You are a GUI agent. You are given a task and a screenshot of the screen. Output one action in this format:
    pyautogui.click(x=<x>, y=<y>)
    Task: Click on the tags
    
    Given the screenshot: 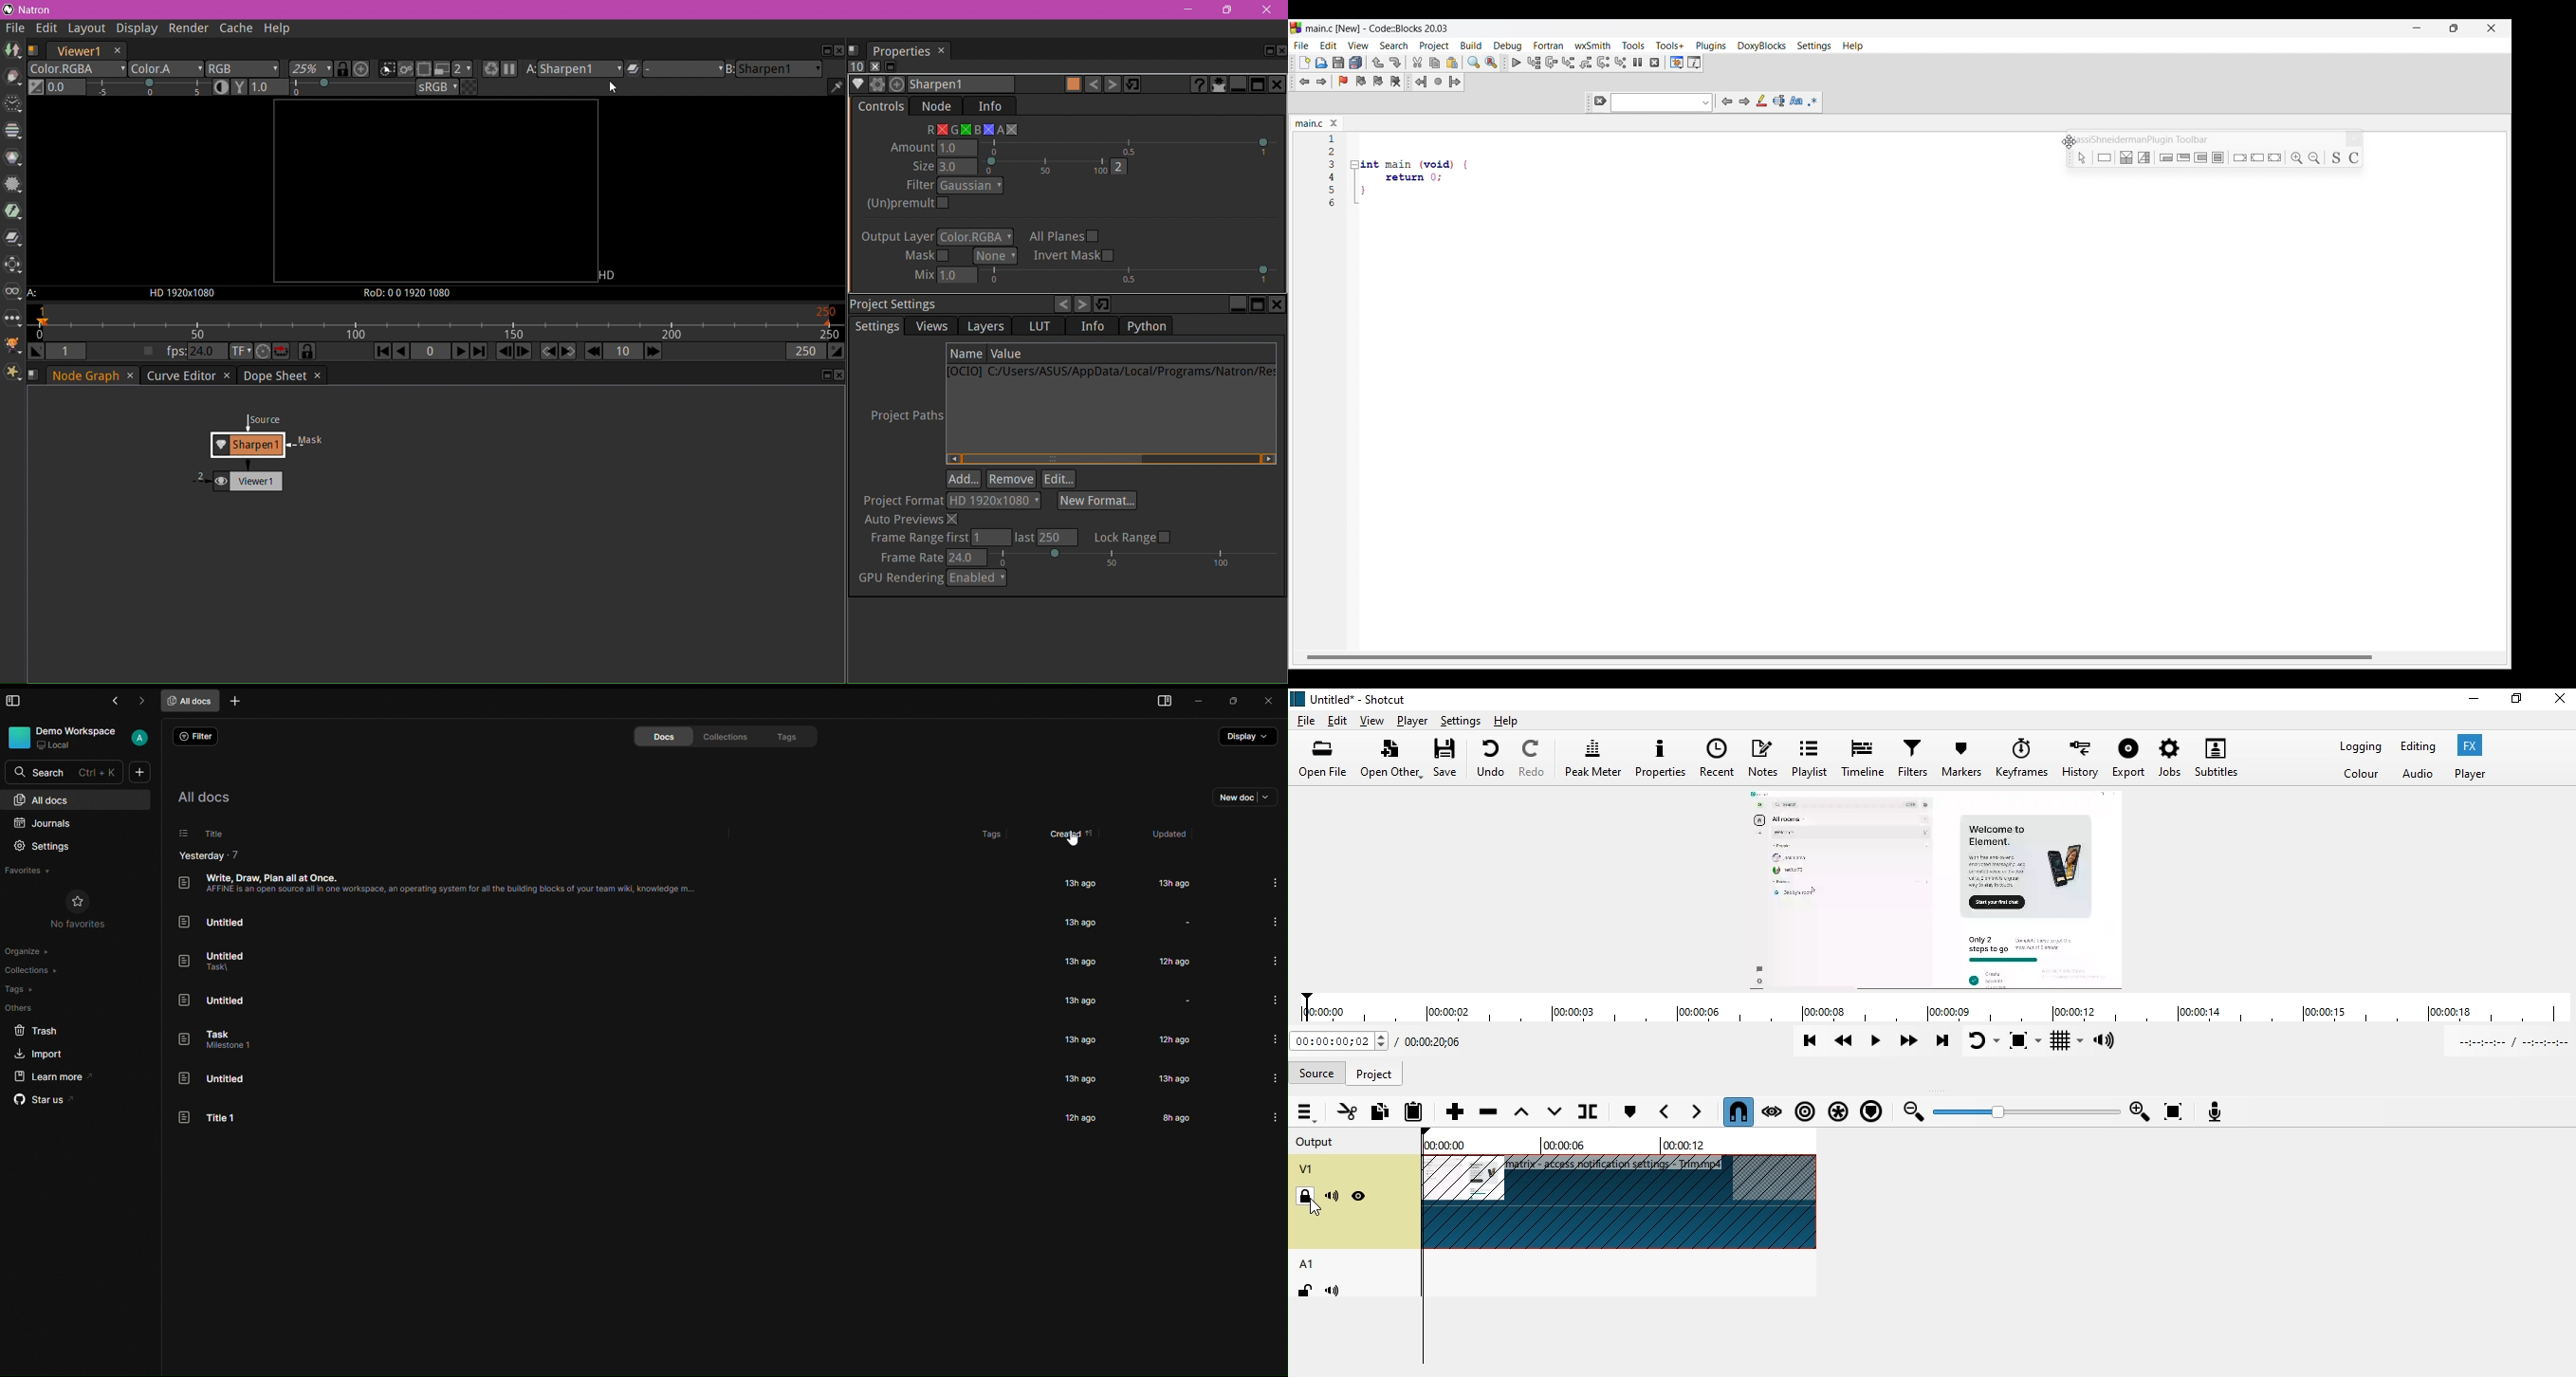 What is the action you would take?
    pyautogui.click(x=24, y=989)
    